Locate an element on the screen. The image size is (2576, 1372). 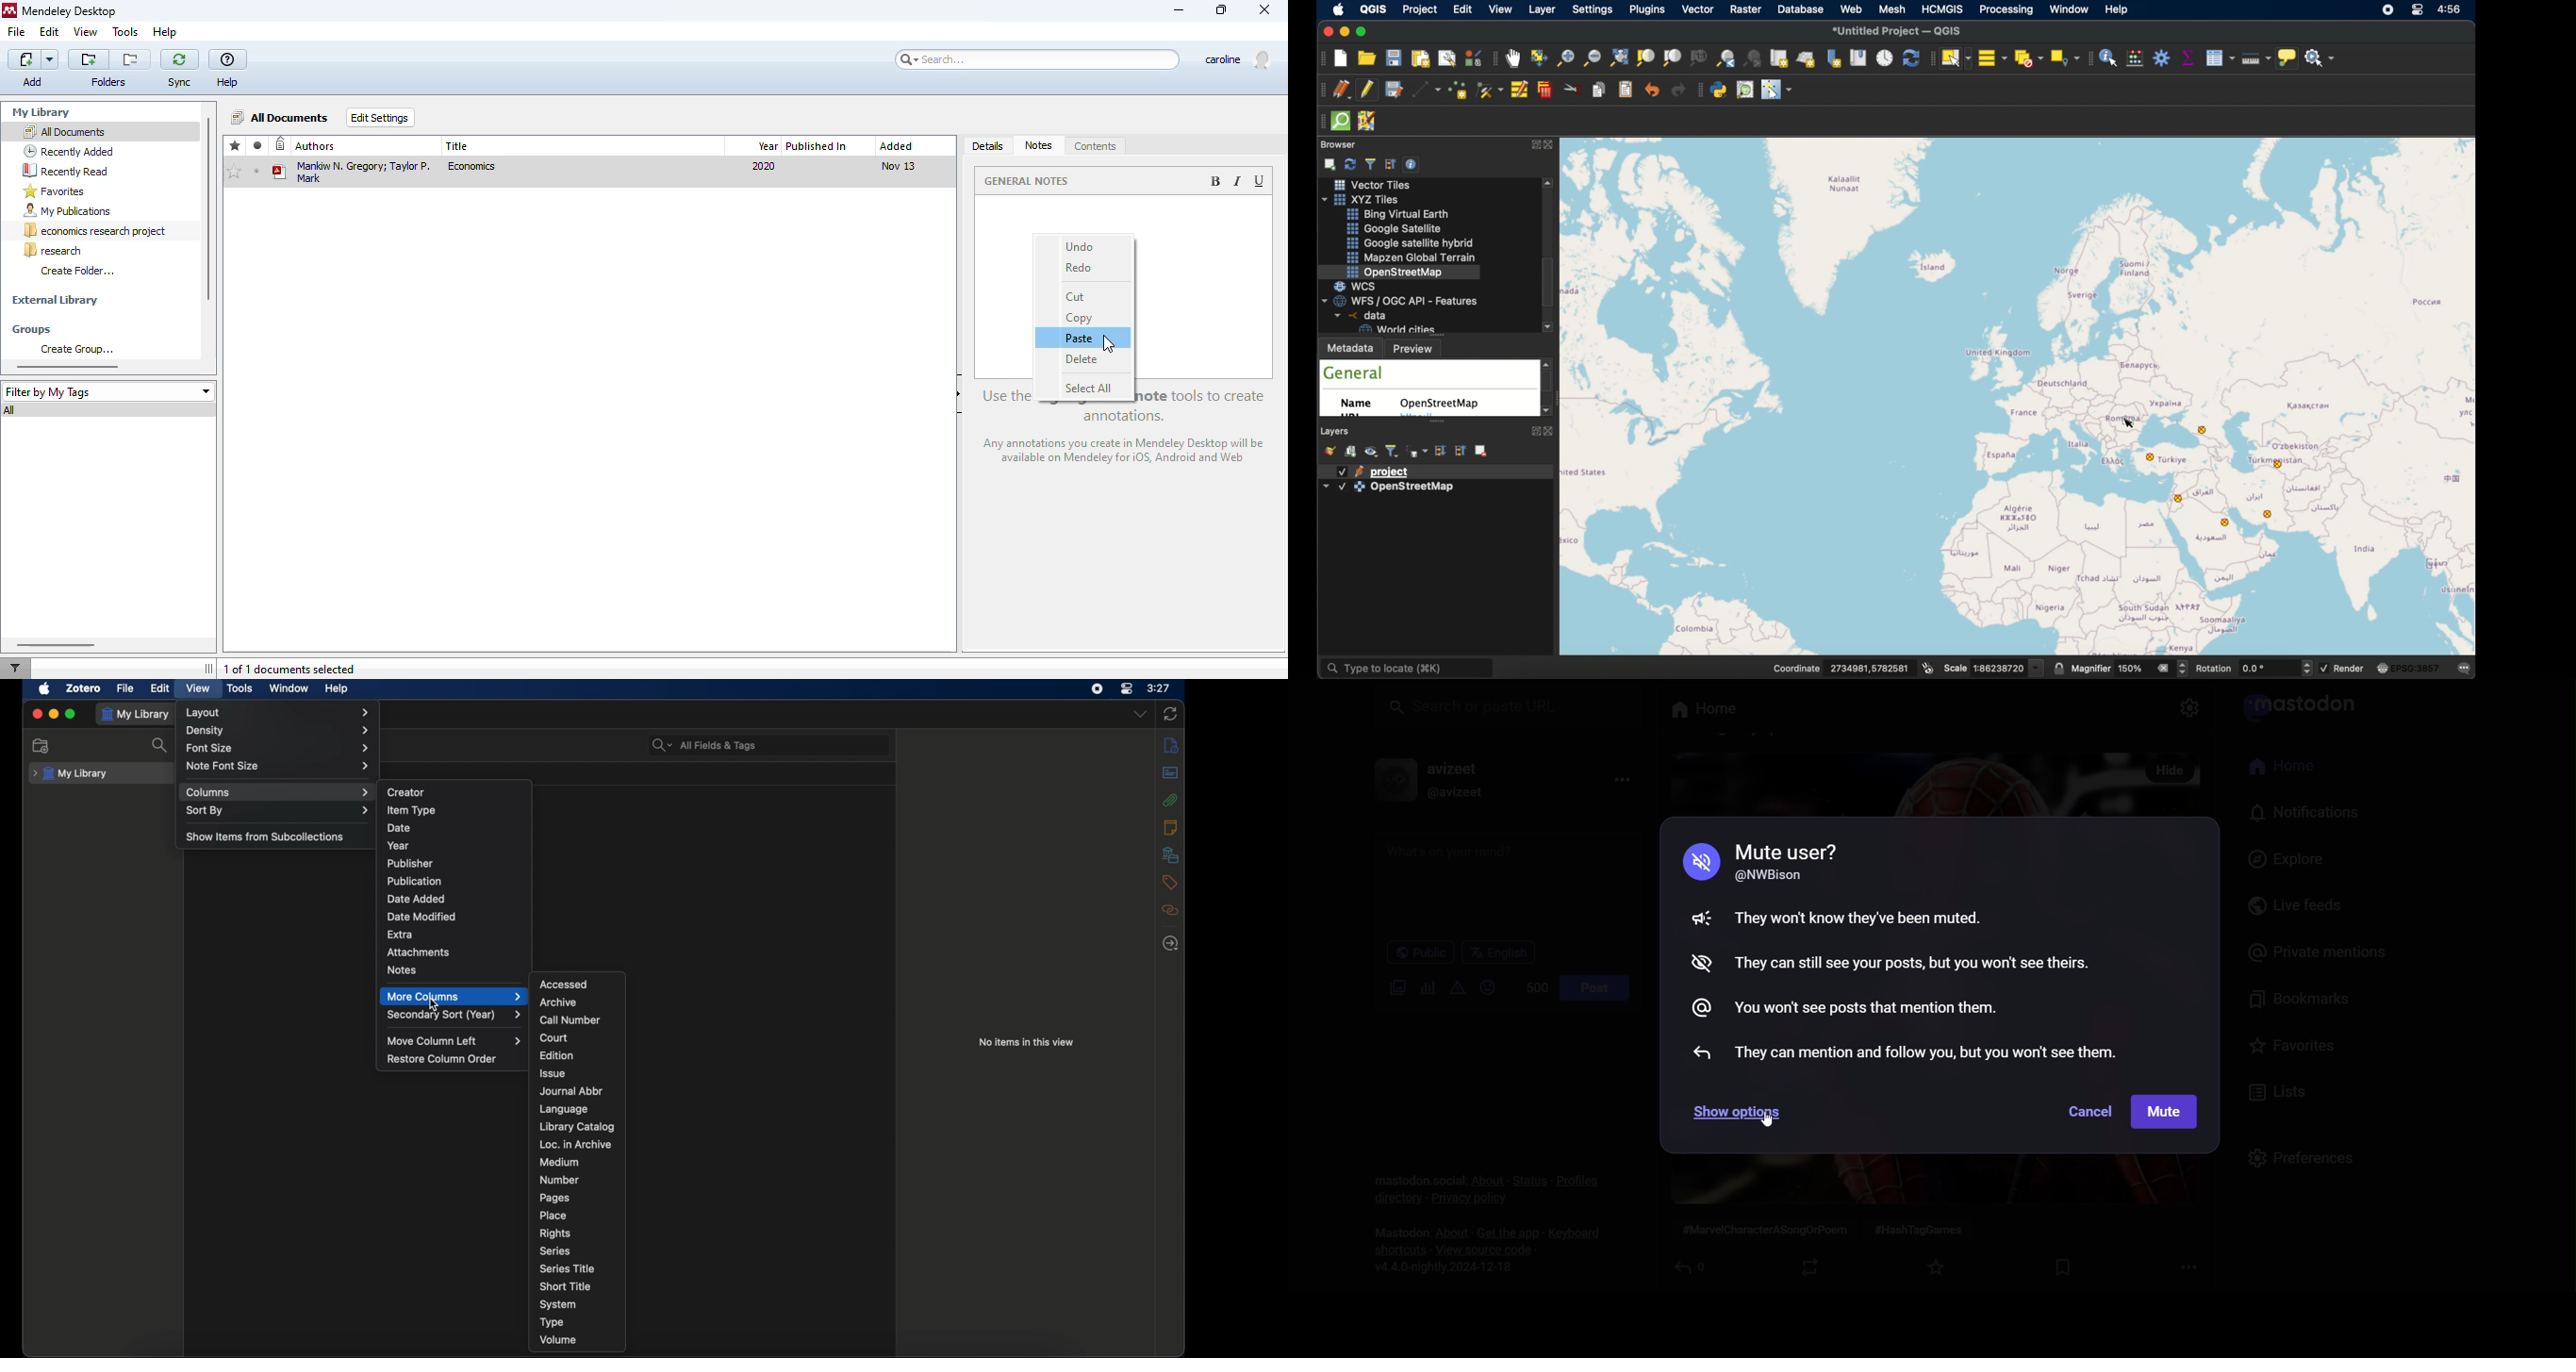
italic is located at coordinates (1236, 181).